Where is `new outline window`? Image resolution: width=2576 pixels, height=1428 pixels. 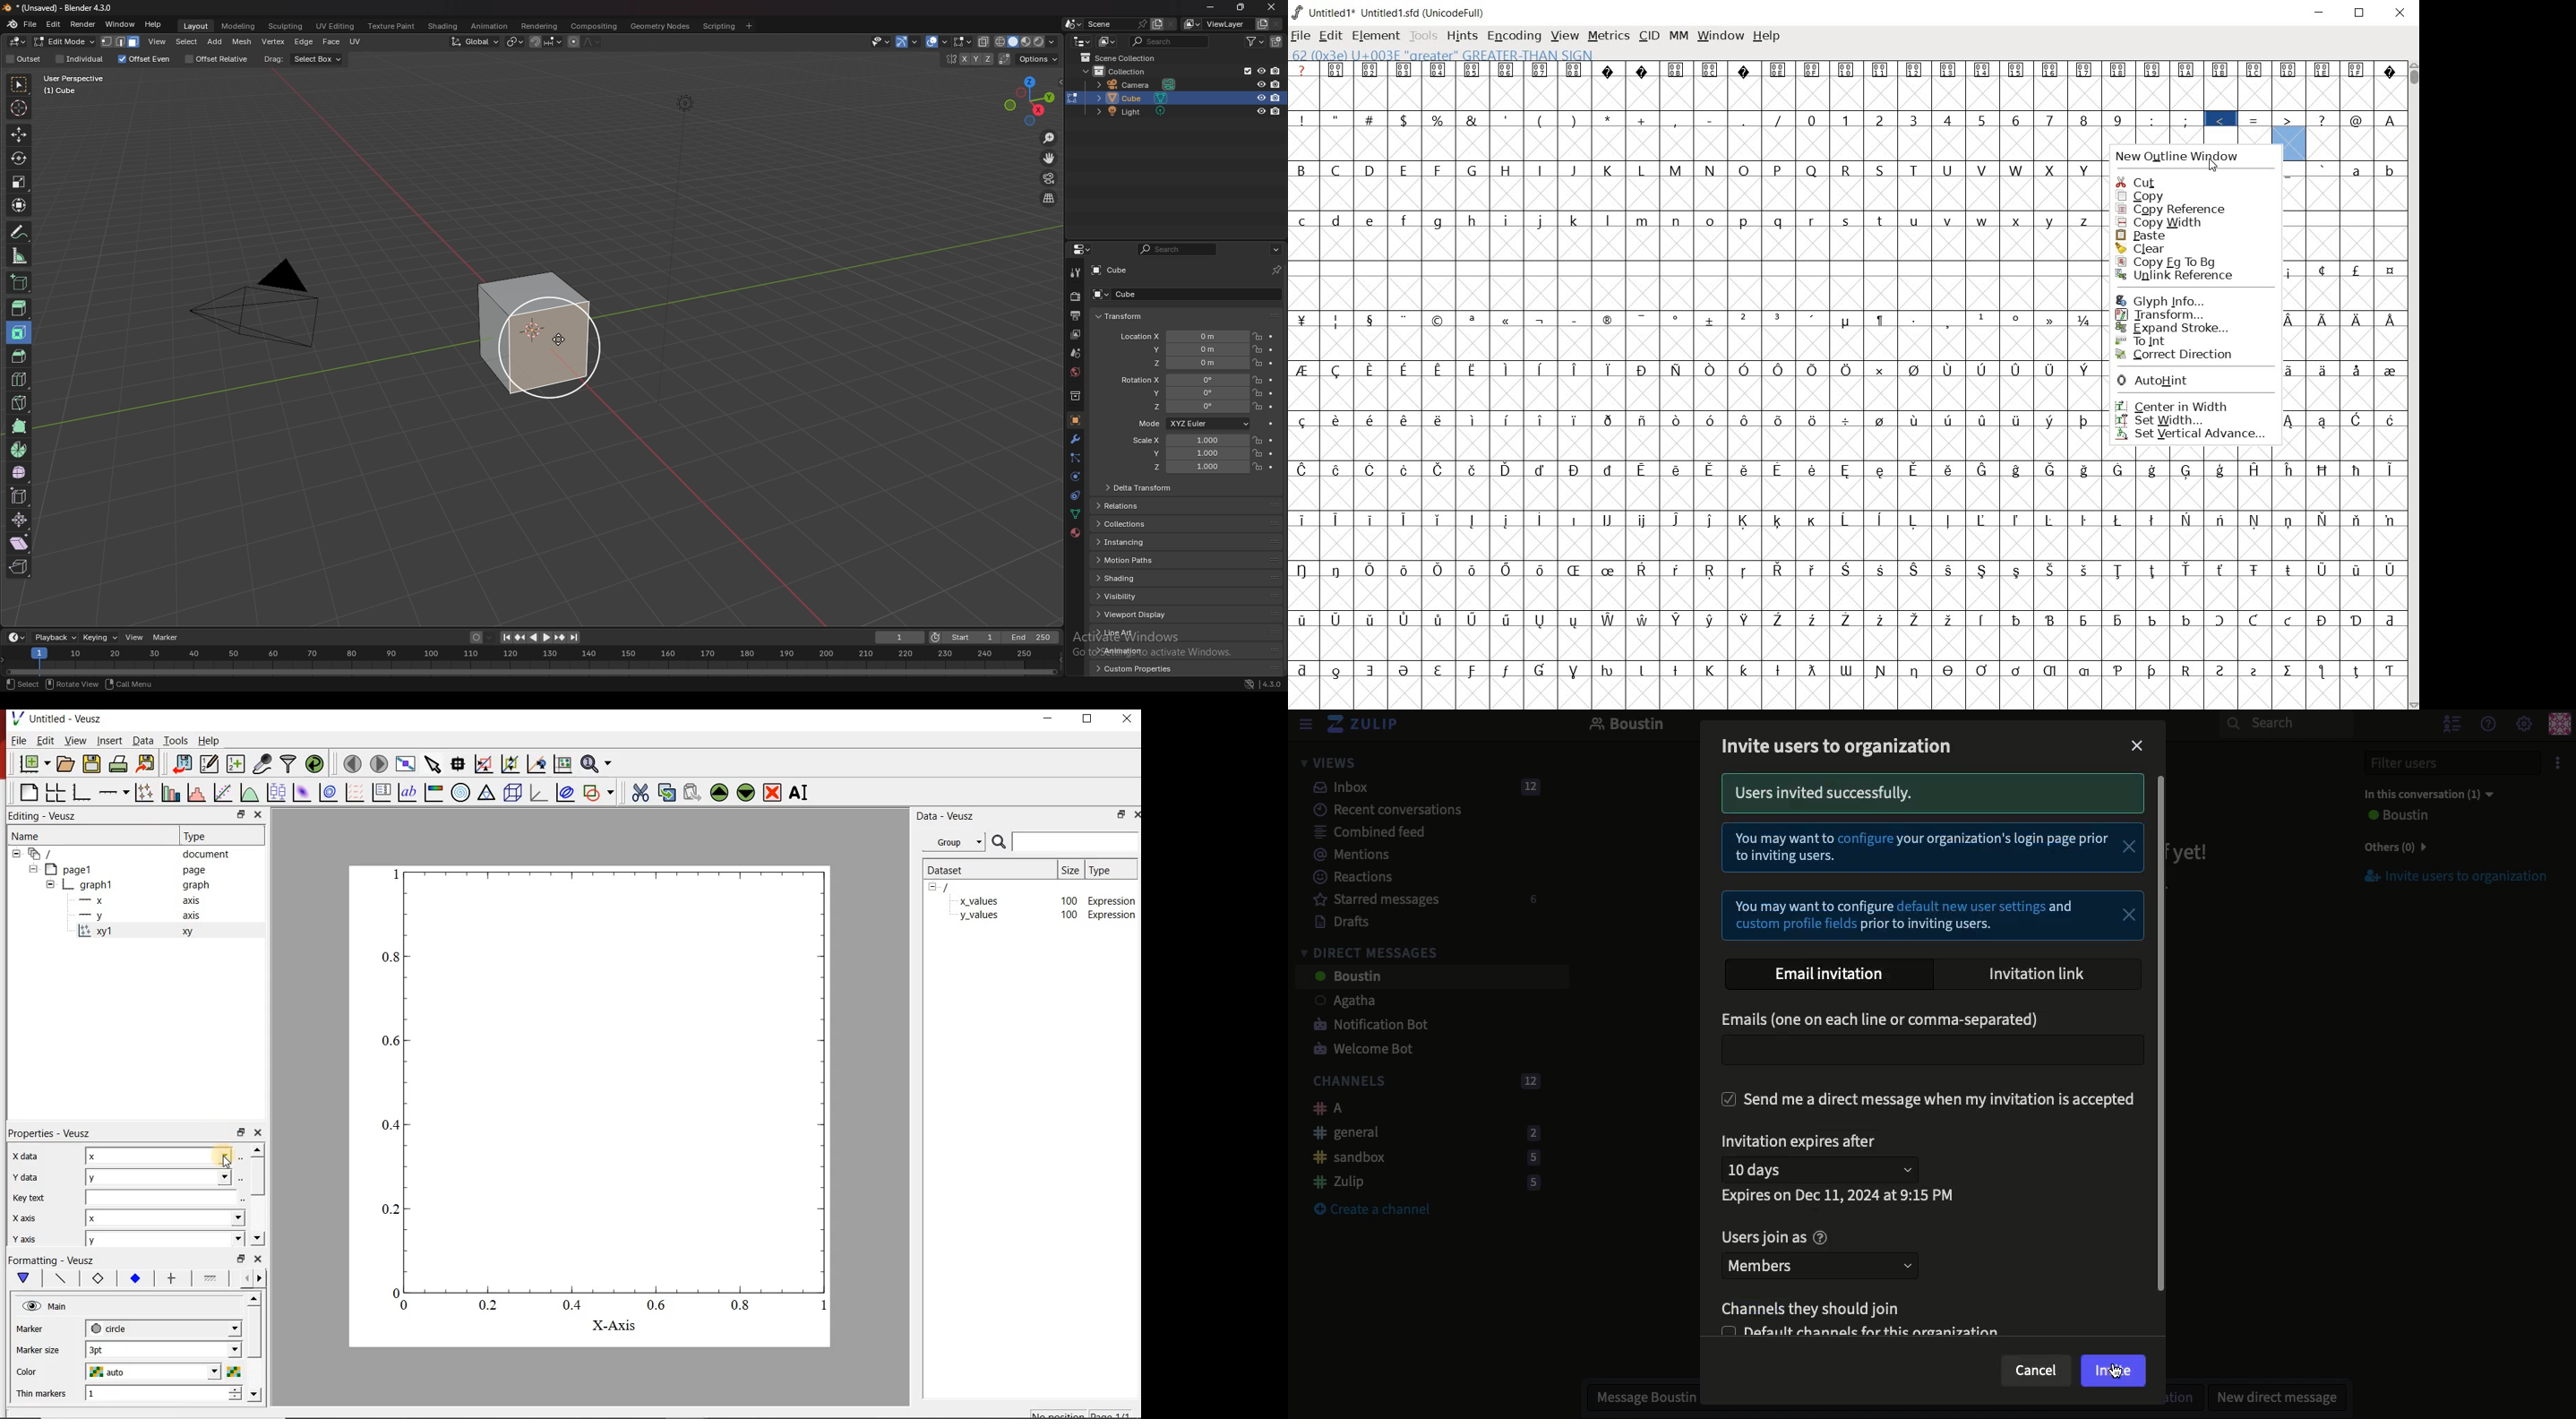 new outline window is located at coordinates (2186, 157).